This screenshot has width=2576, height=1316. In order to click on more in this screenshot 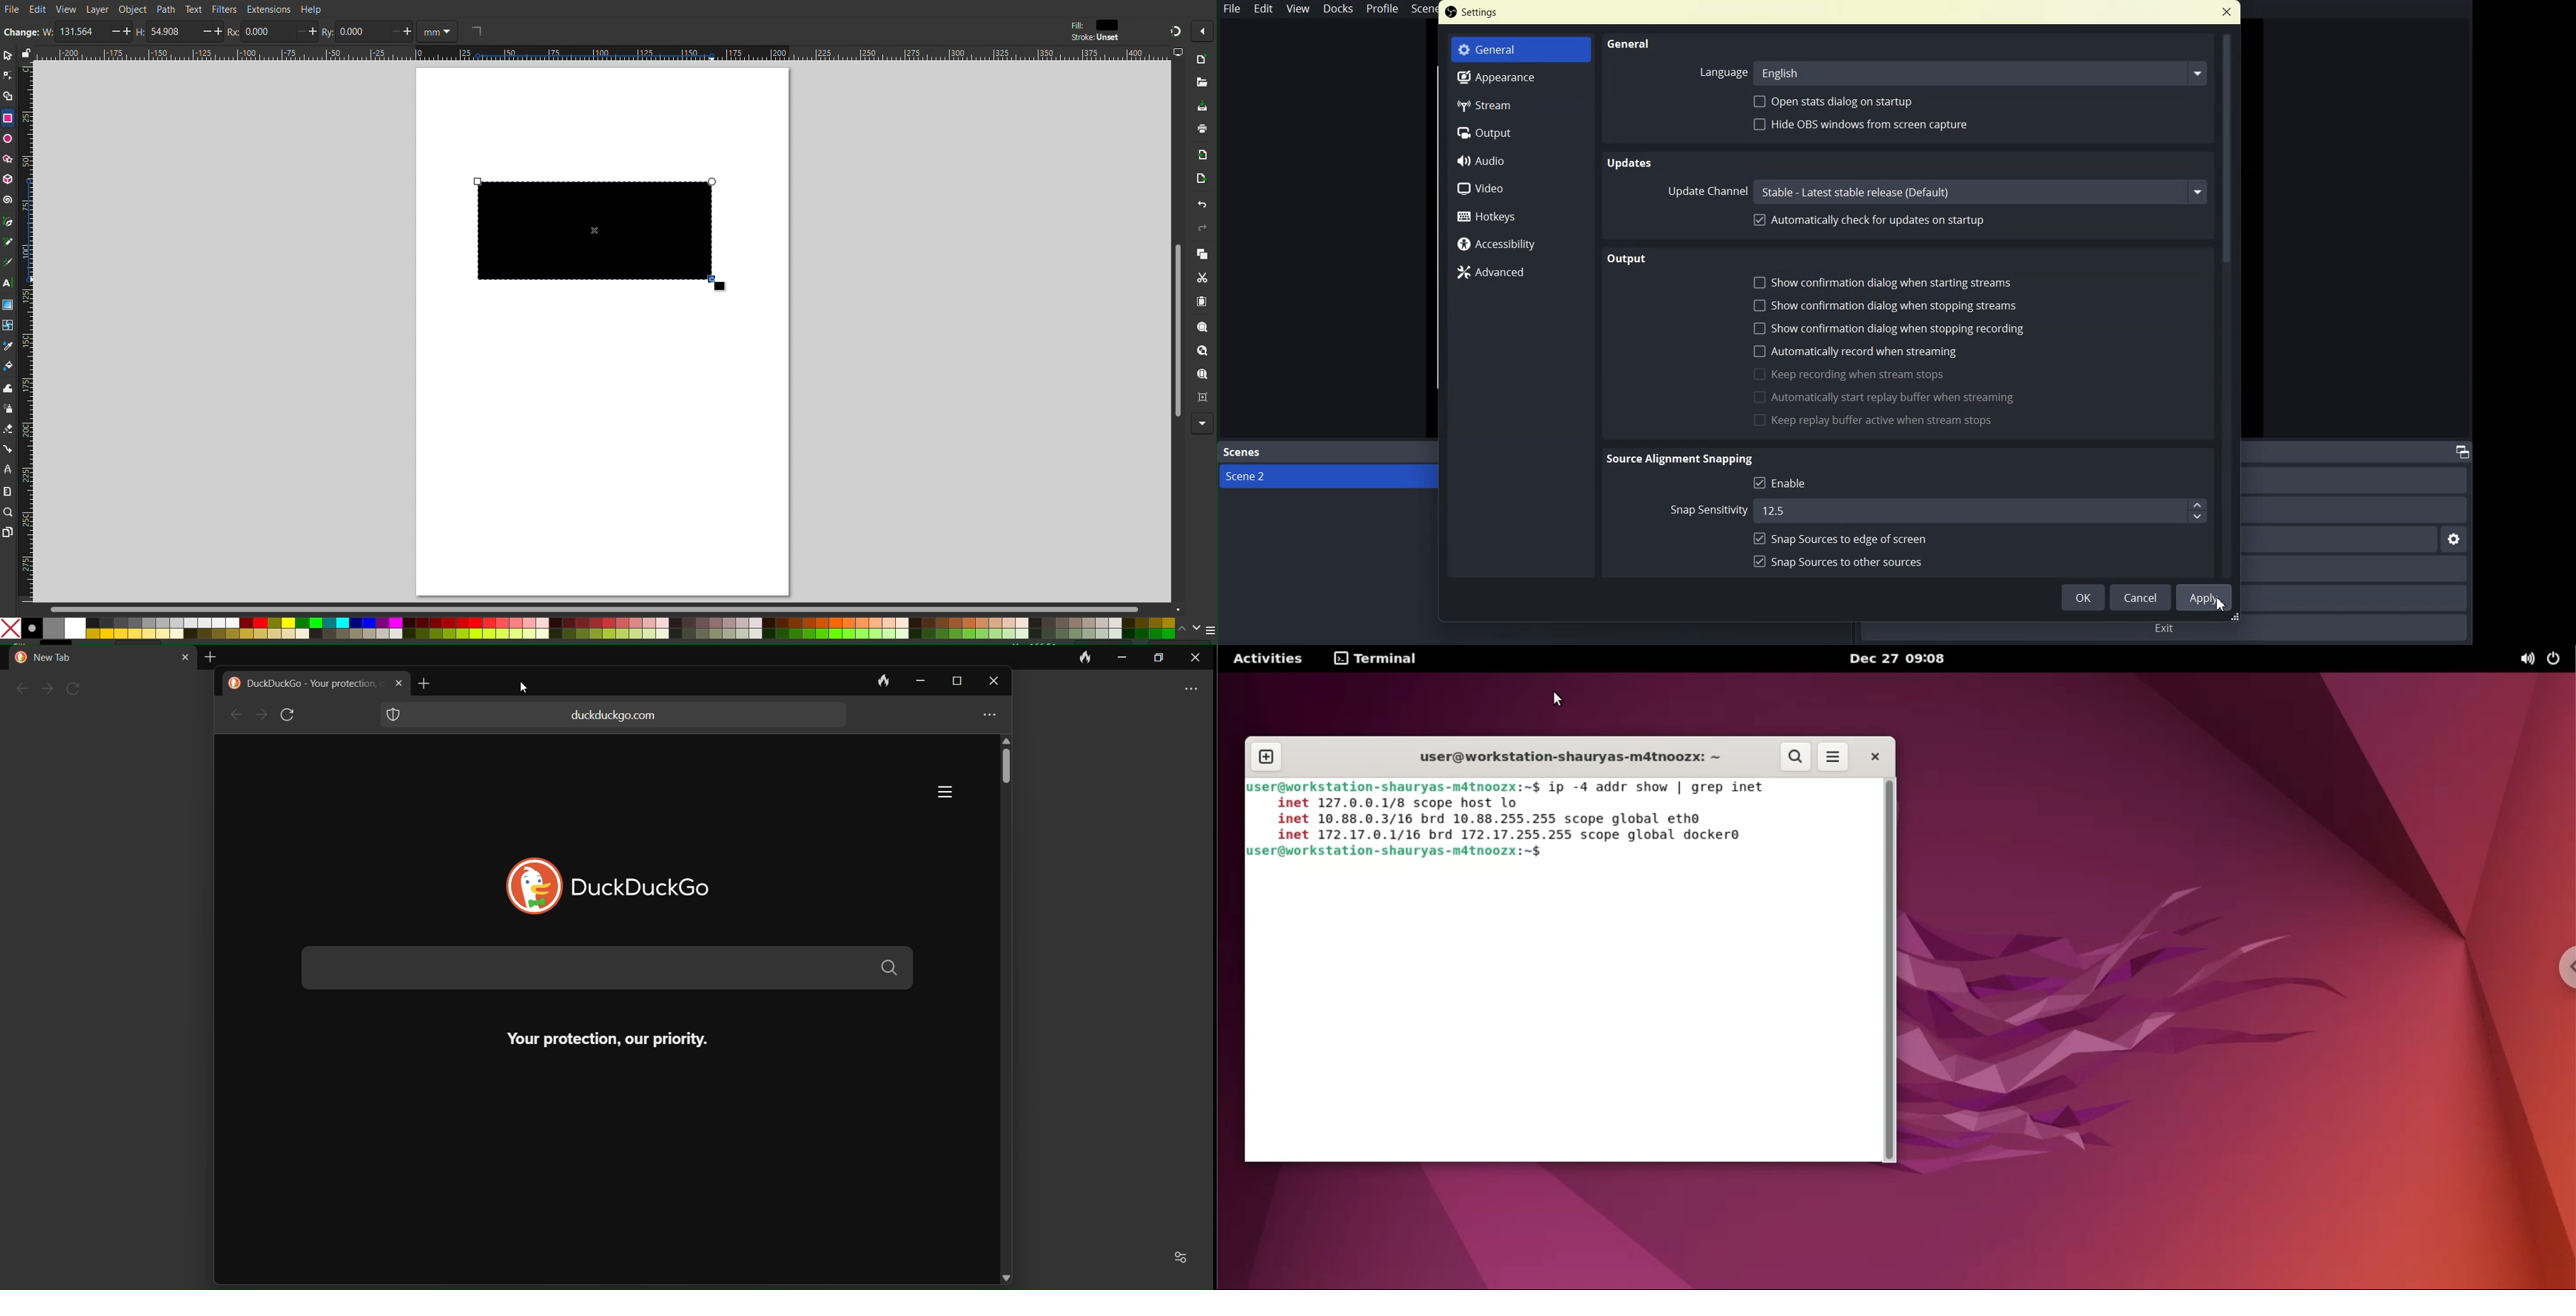, I will do `click(1194, 688)`.